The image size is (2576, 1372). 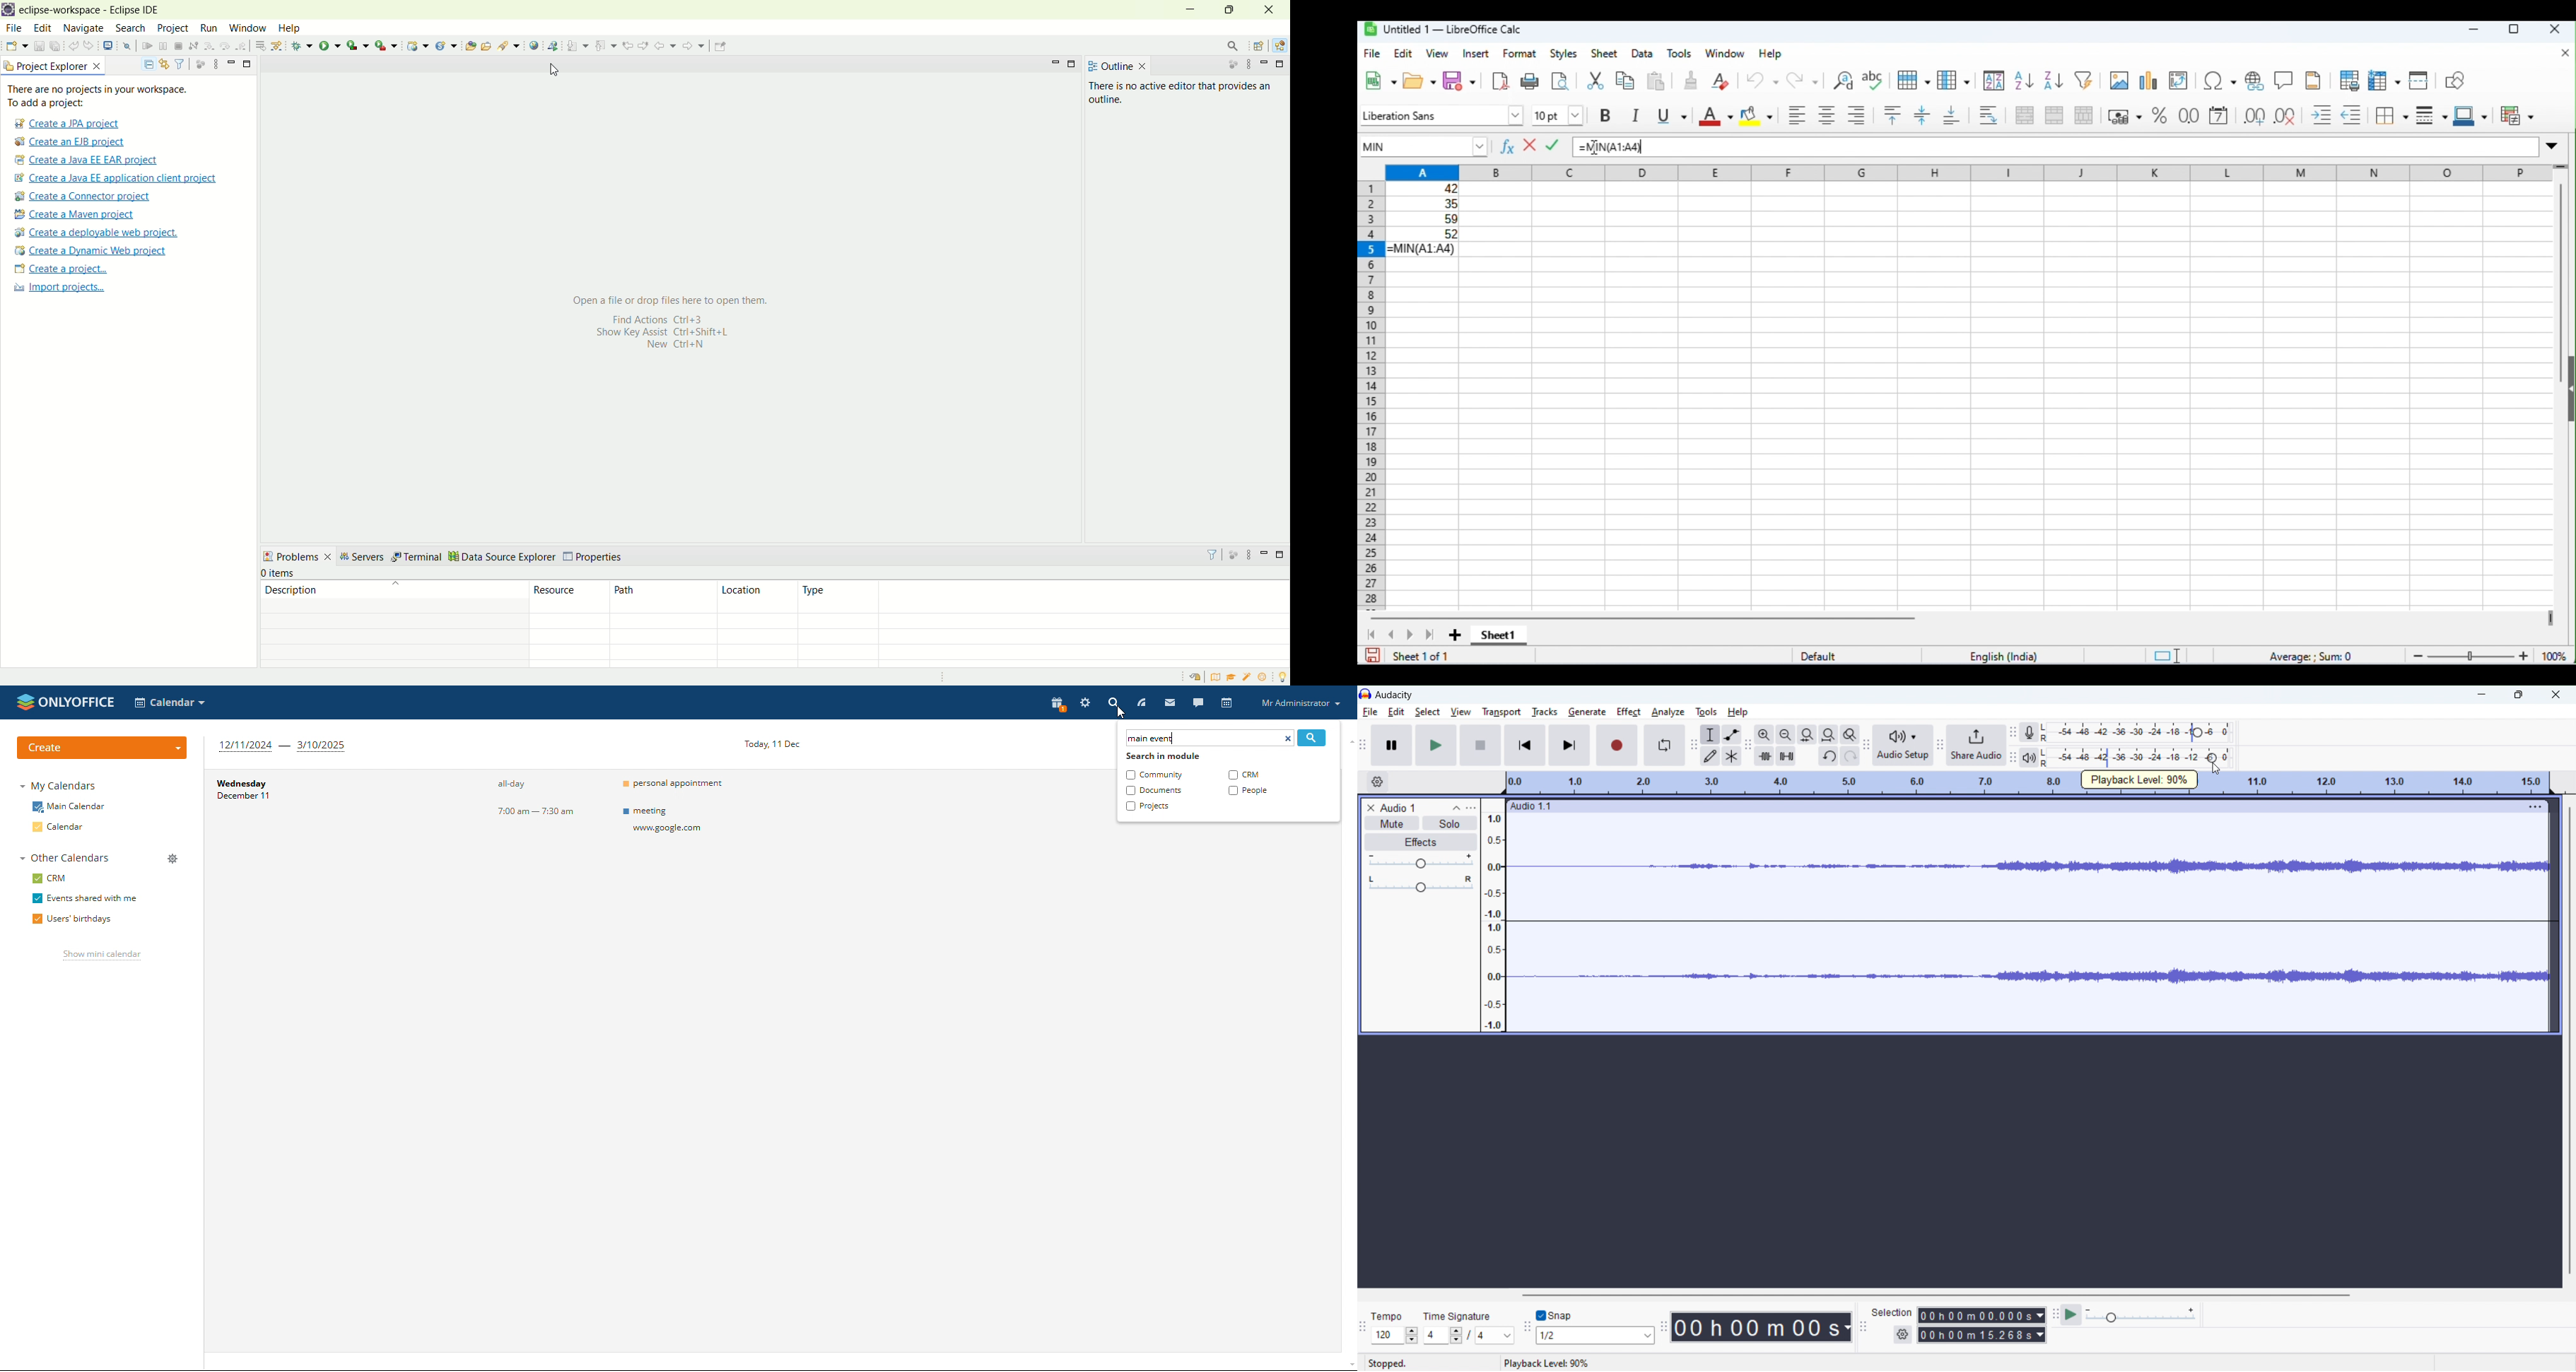 I want to click on menu, so click(x=2536, y=805).